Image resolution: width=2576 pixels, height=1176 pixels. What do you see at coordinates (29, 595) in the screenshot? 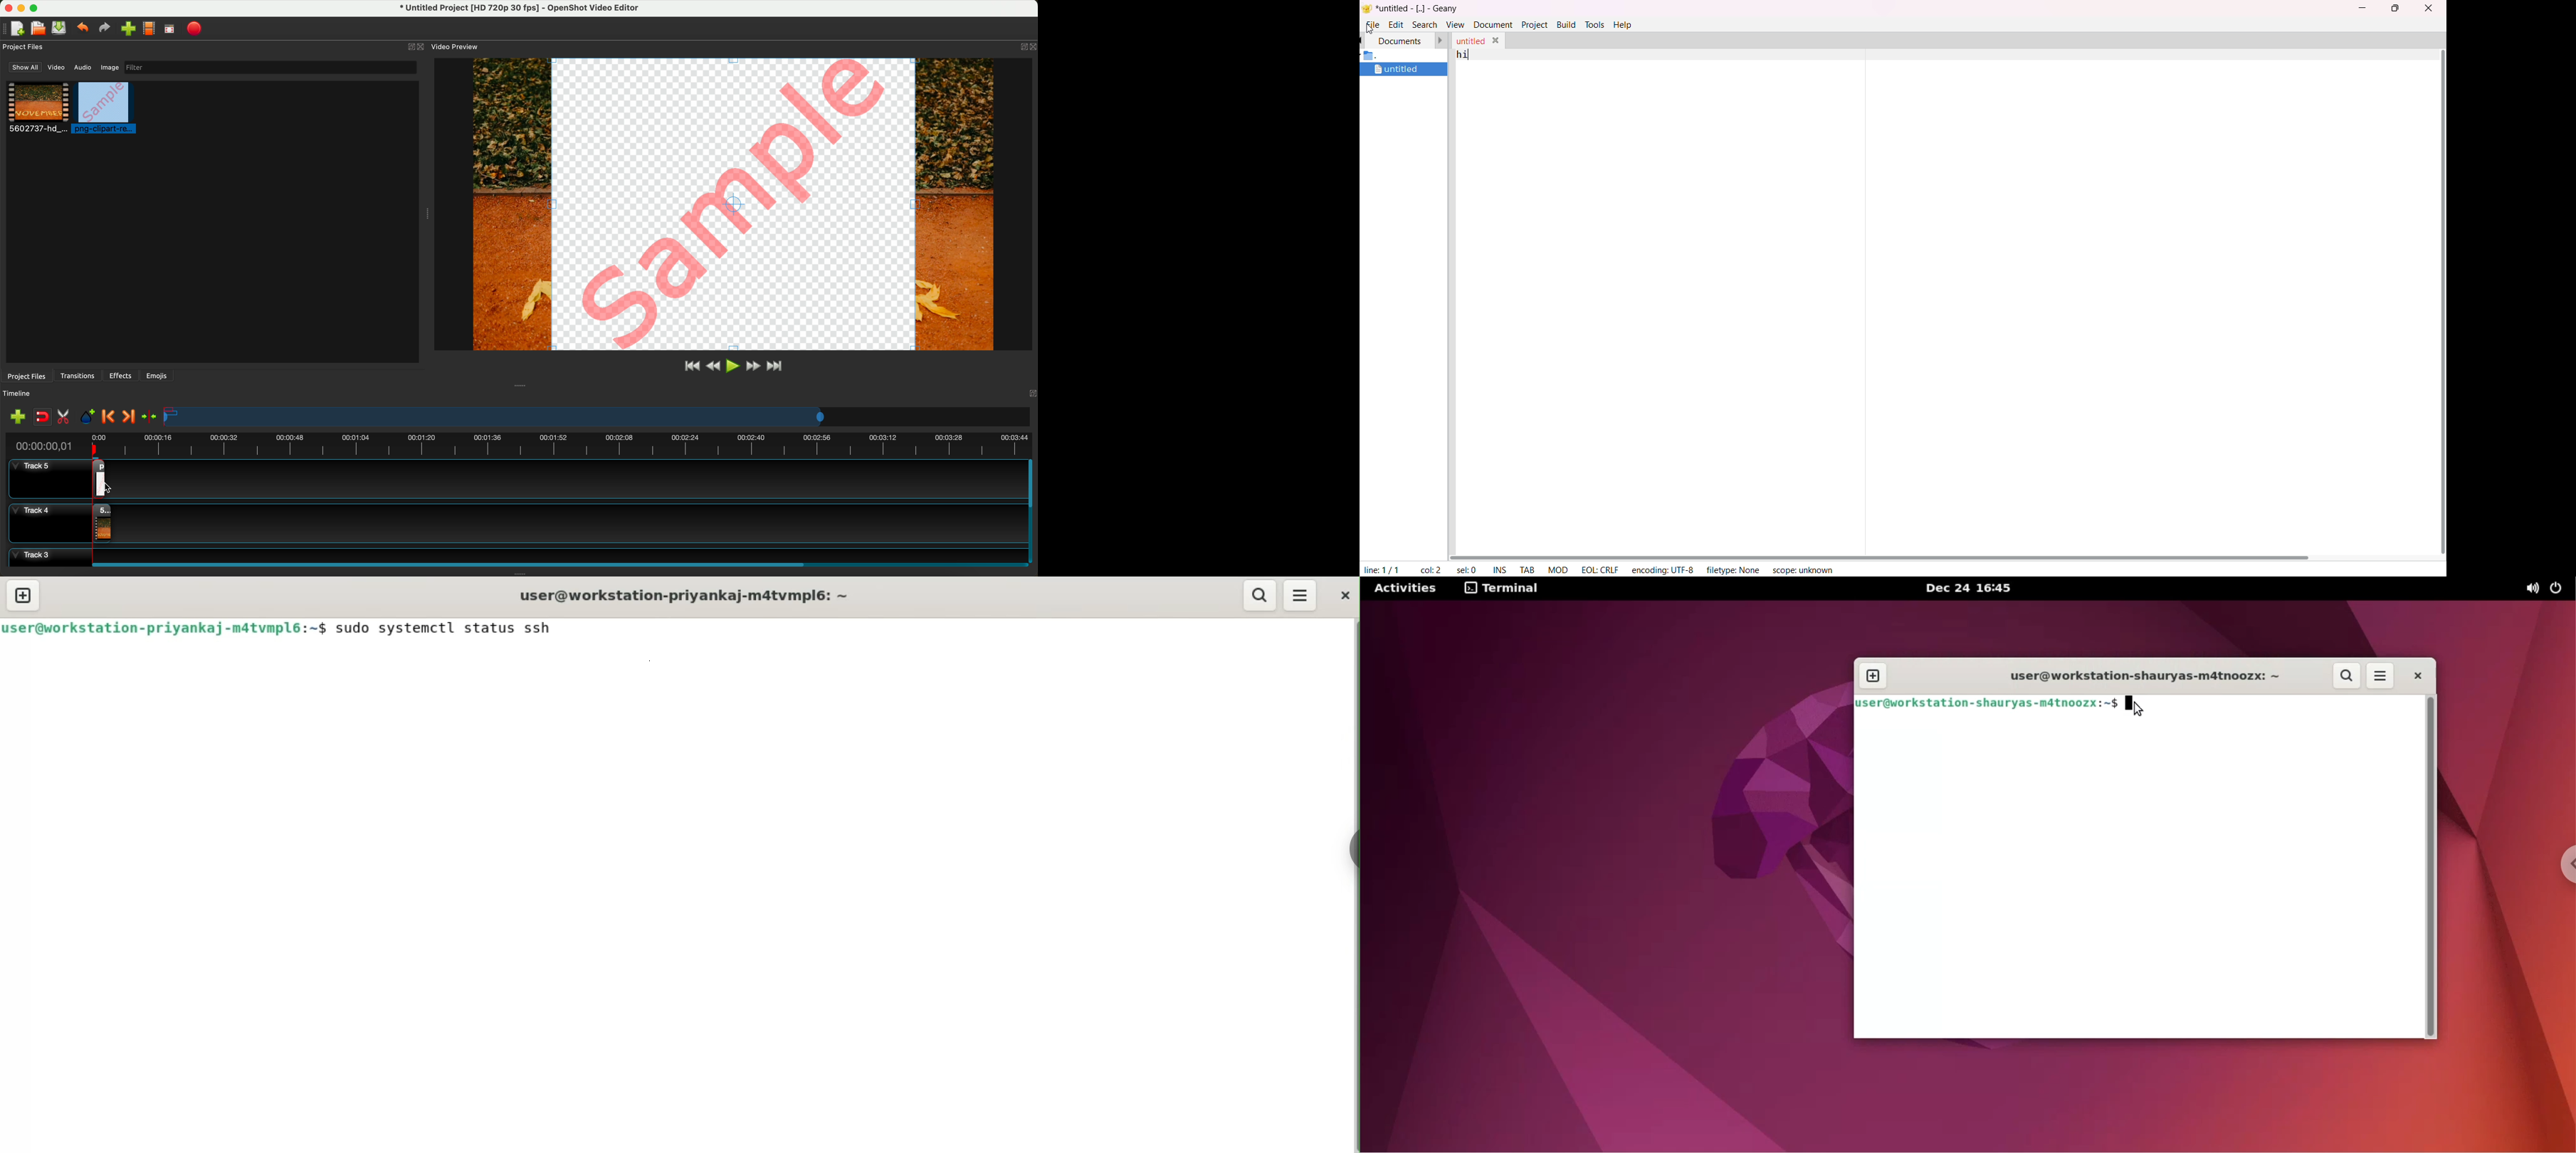
I see `new tab` at bounding box center [29, 595].